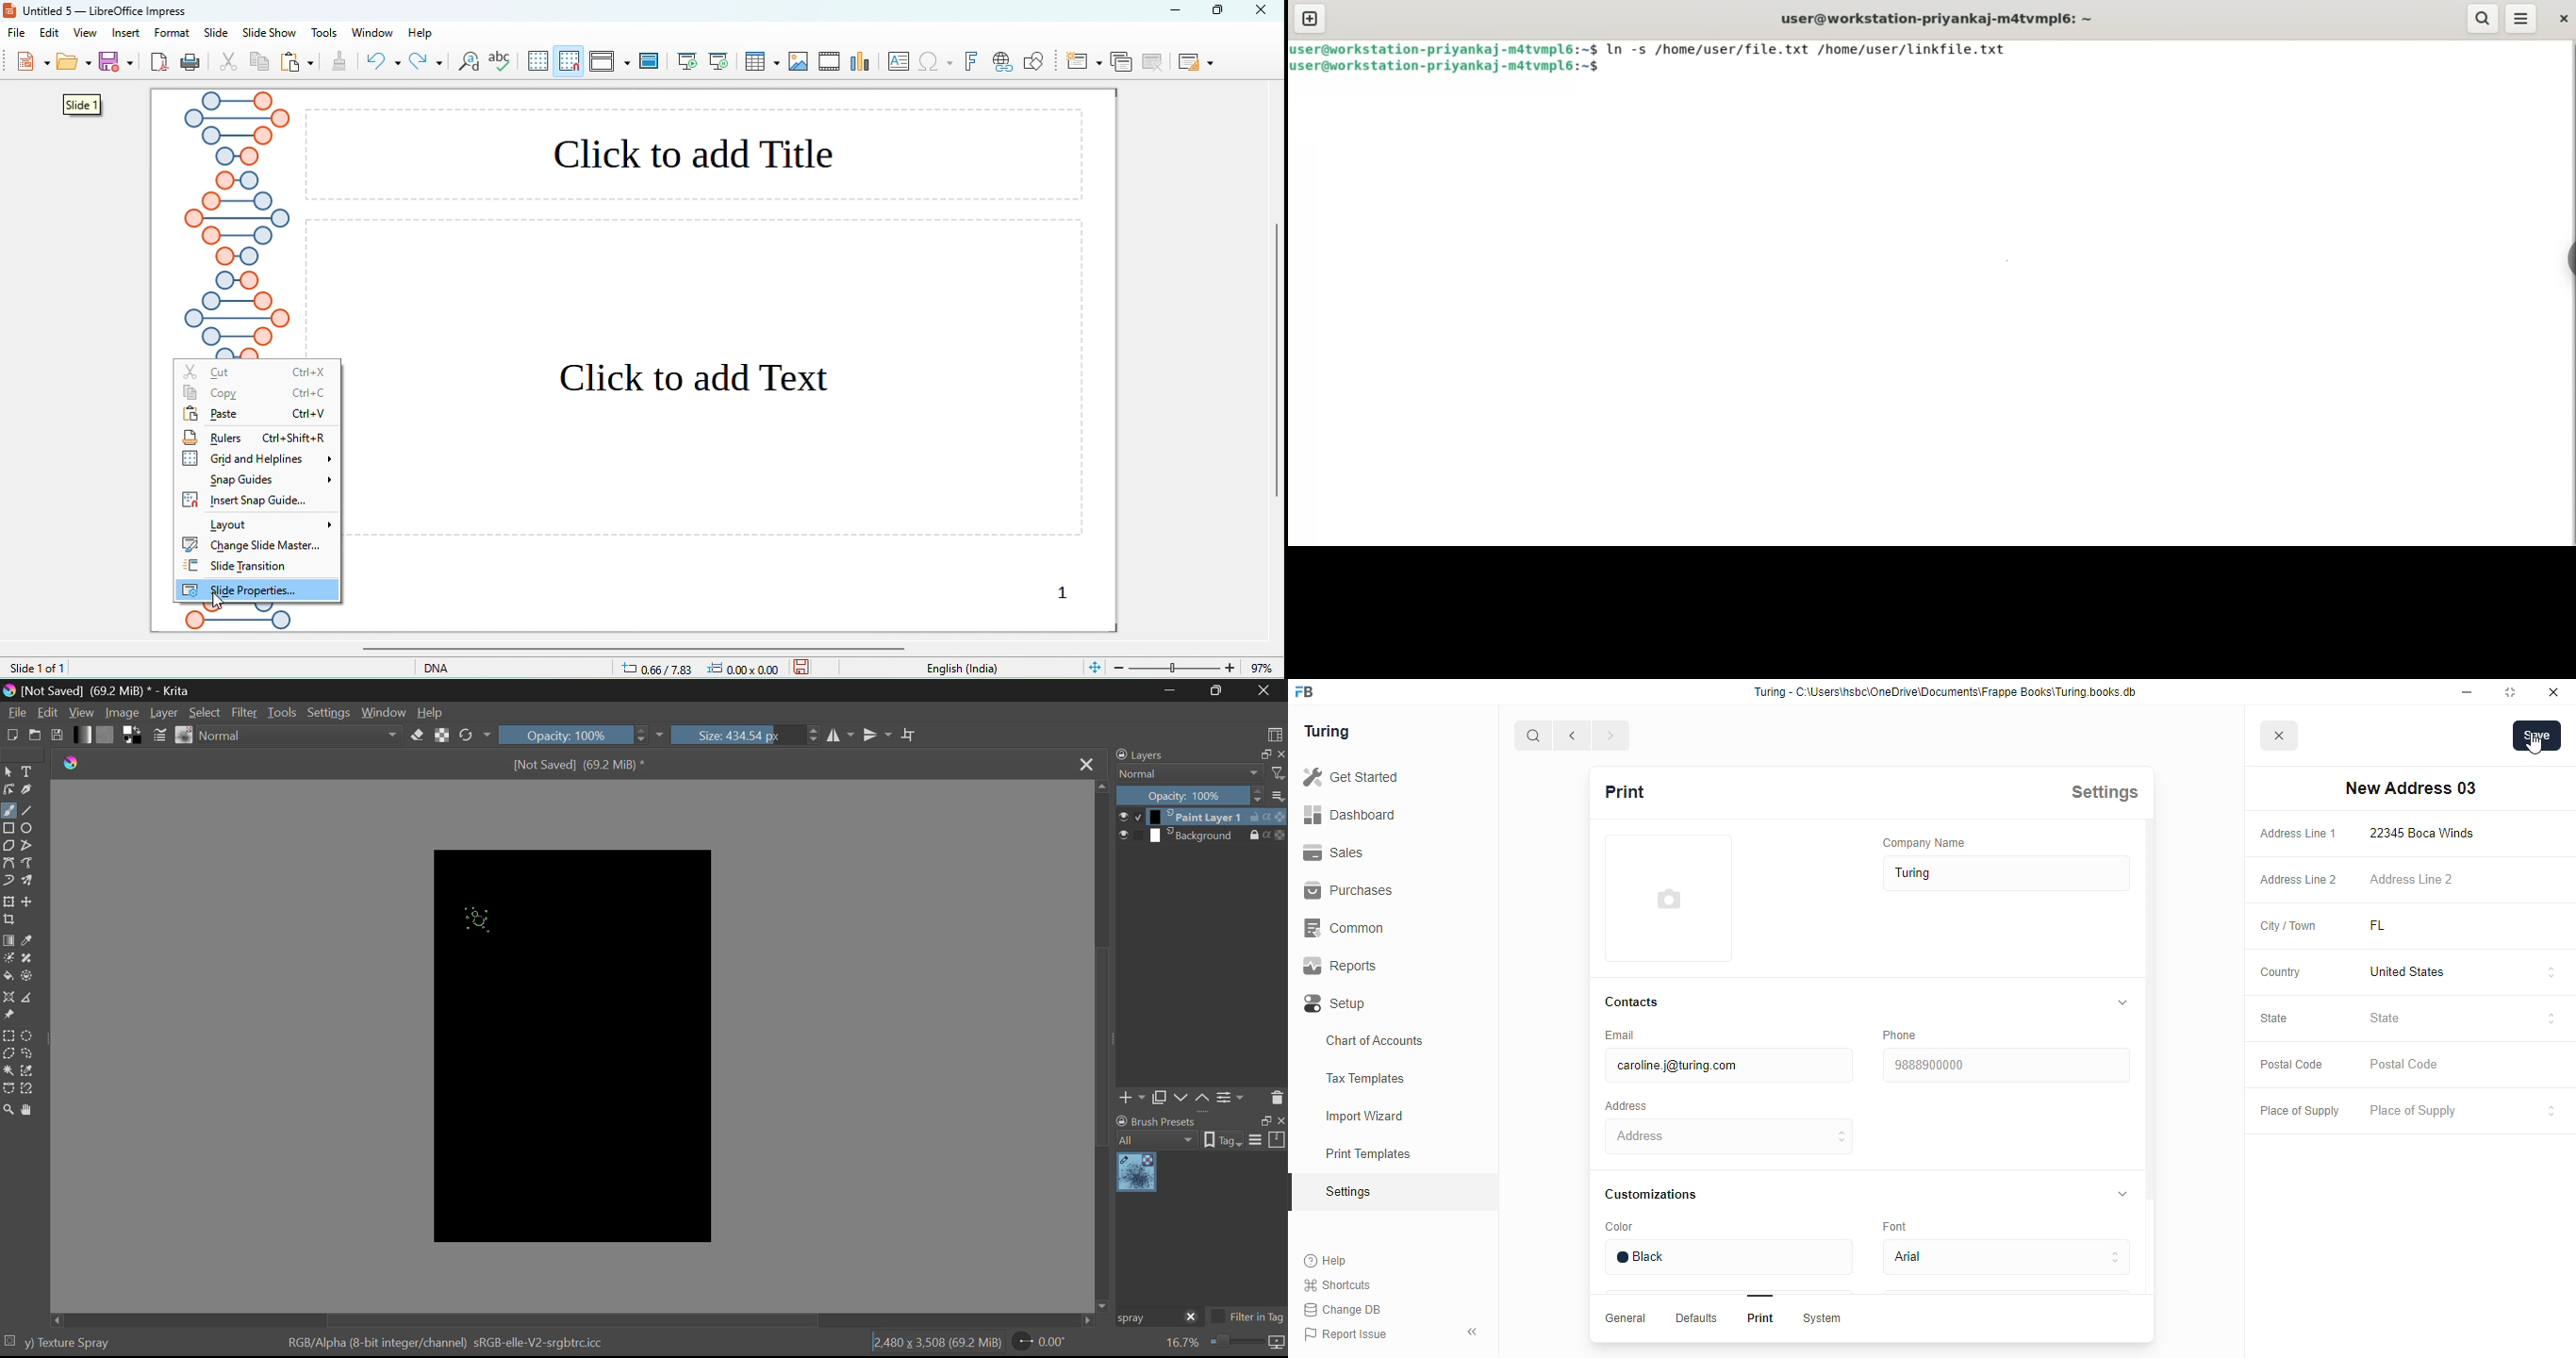 This screenshot has width=2576, height=1372. Describe the element at coordinates (30, 770) in the screenshot. I see `Text` at that location.